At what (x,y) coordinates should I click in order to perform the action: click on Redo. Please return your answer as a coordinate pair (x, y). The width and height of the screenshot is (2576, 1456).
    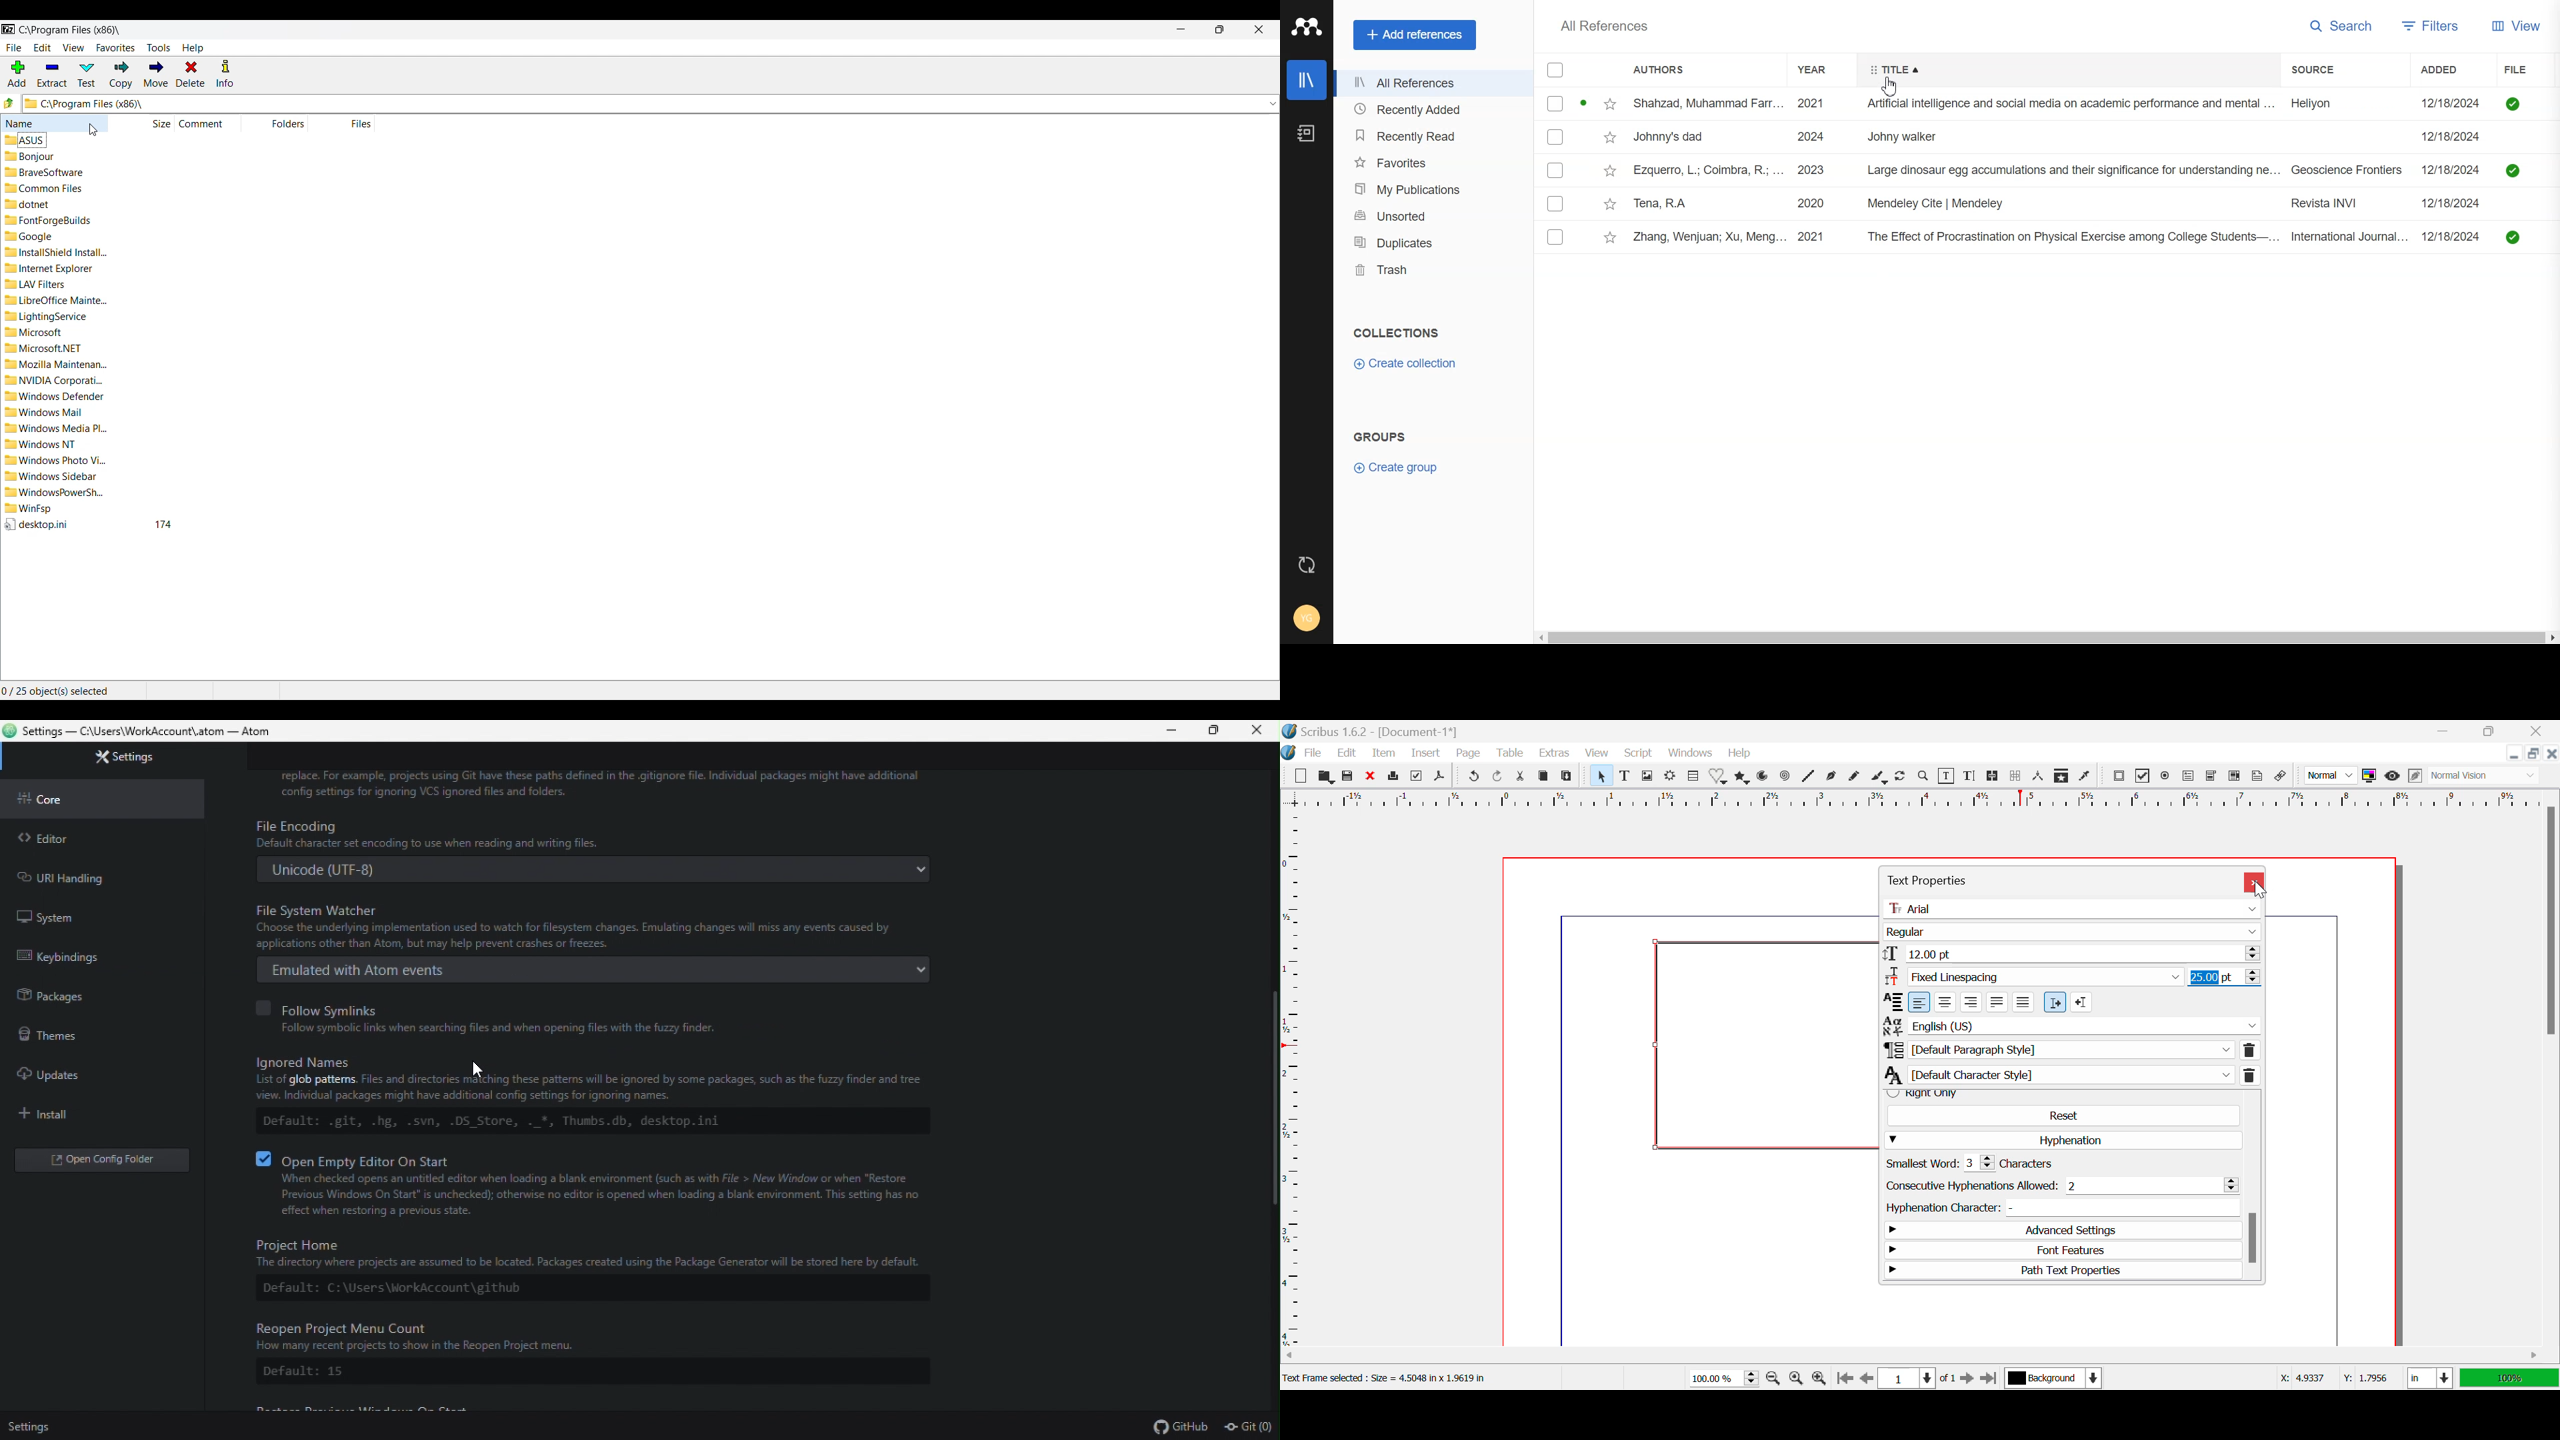
    Looking at the image, I should click on (1497, 777).